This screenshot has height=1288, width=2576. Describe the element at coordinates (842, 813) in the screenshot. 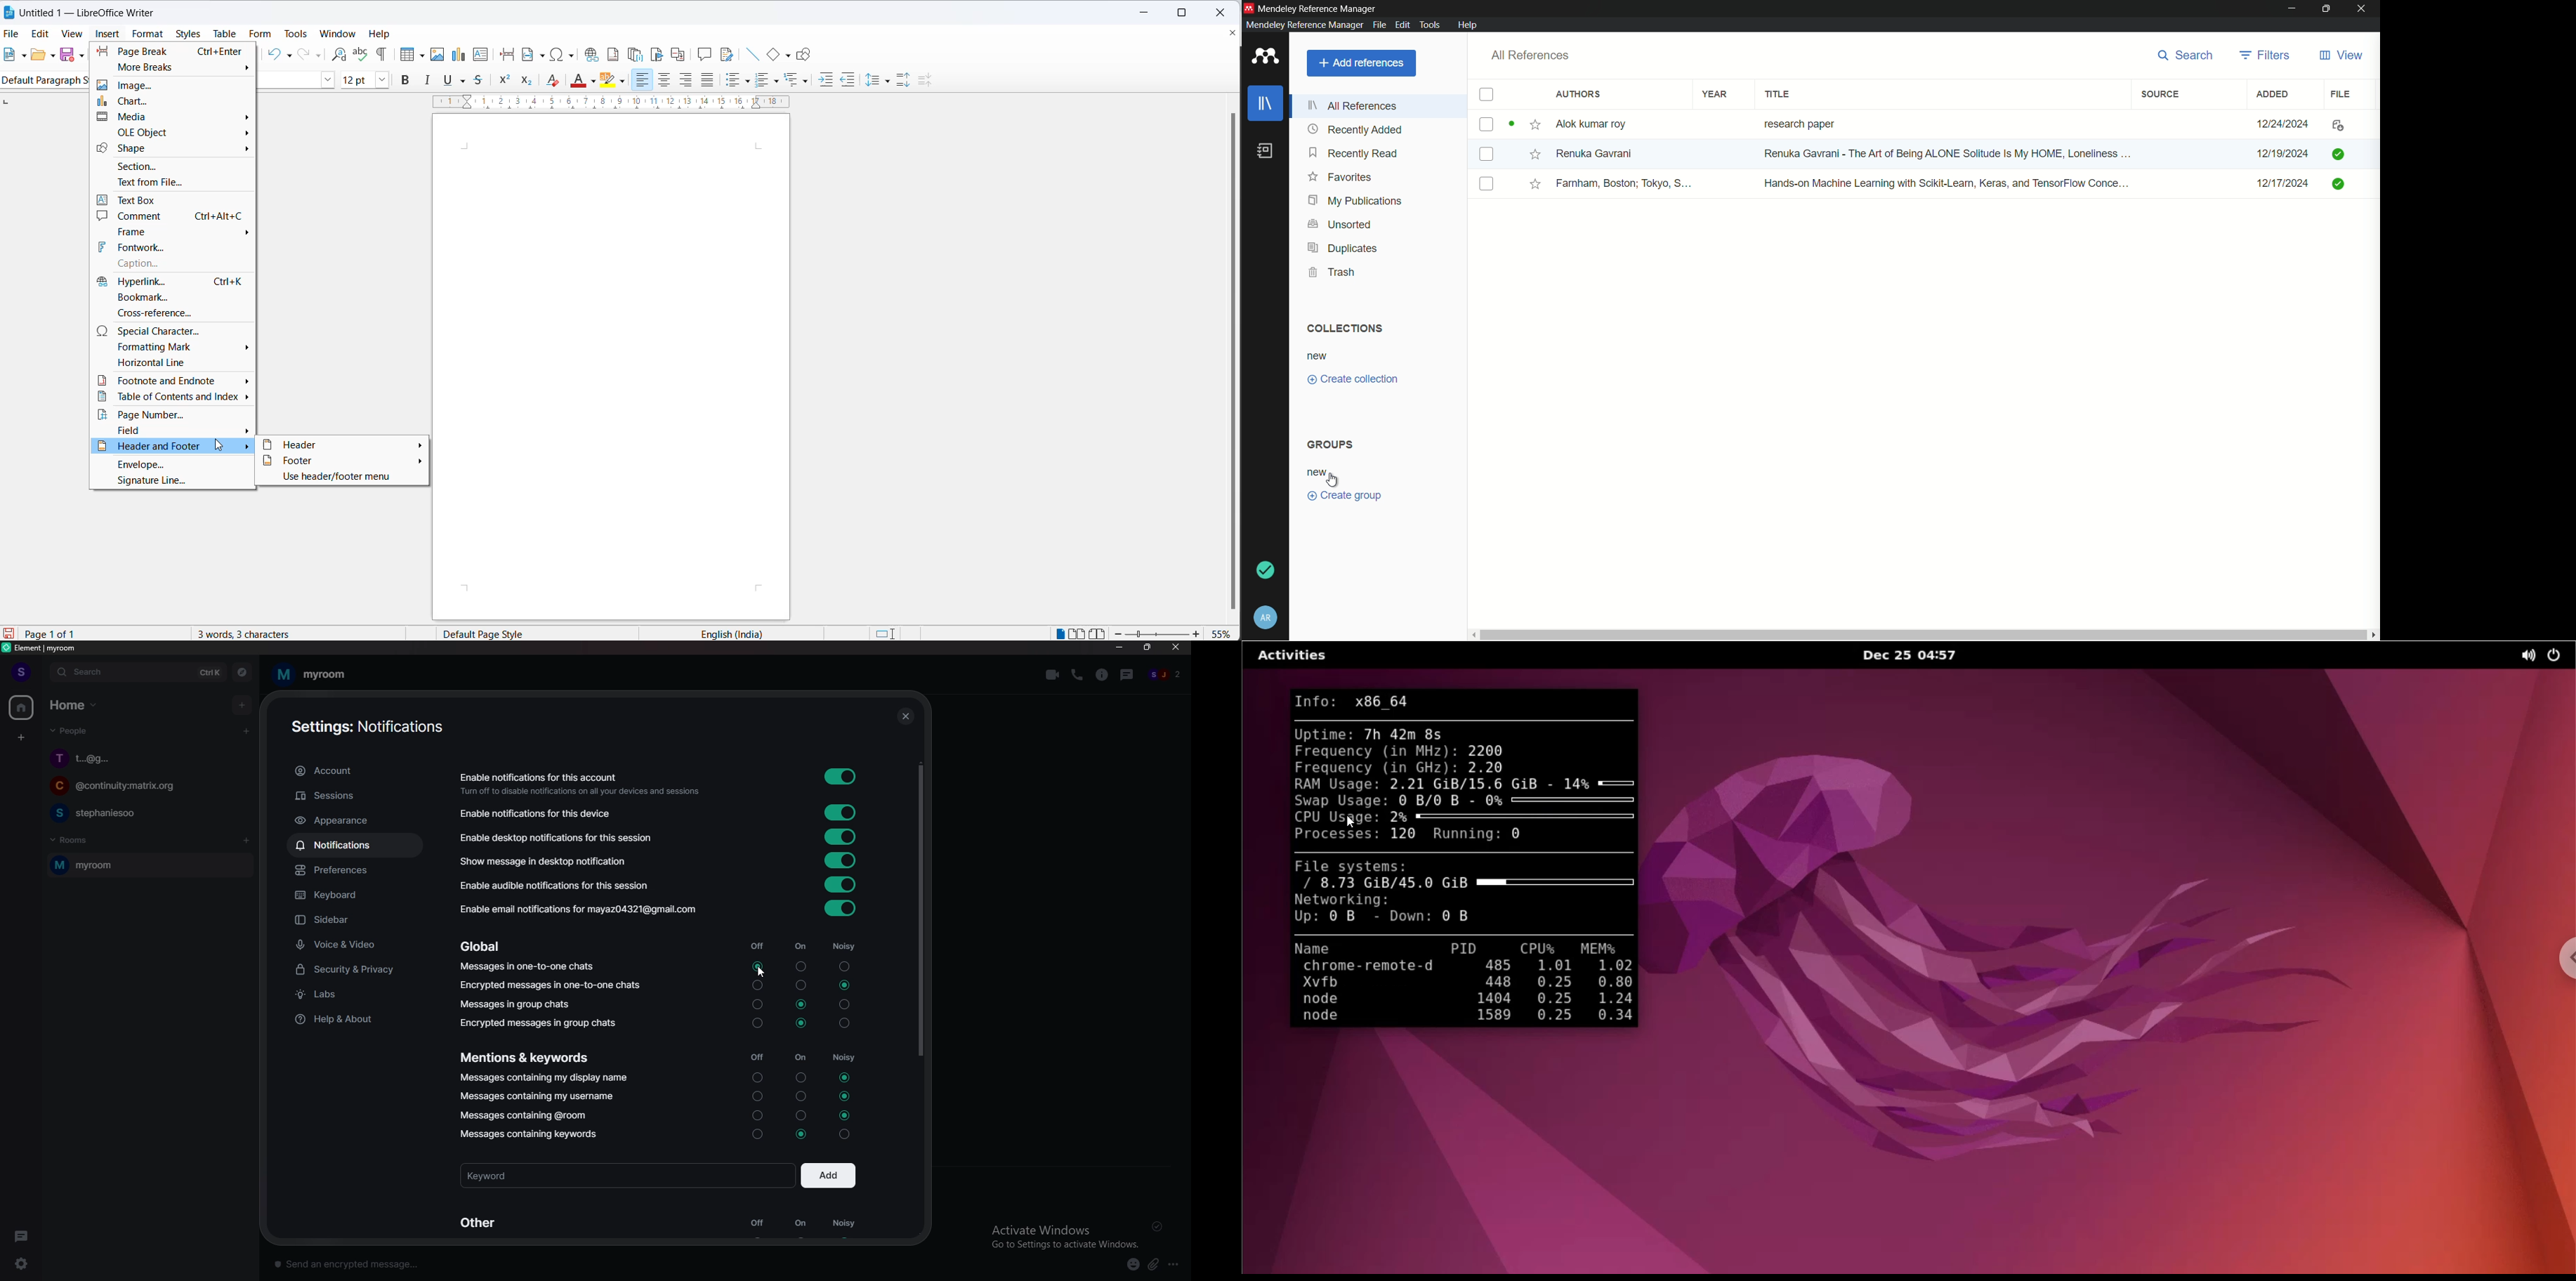

I see `toggle` at that location.